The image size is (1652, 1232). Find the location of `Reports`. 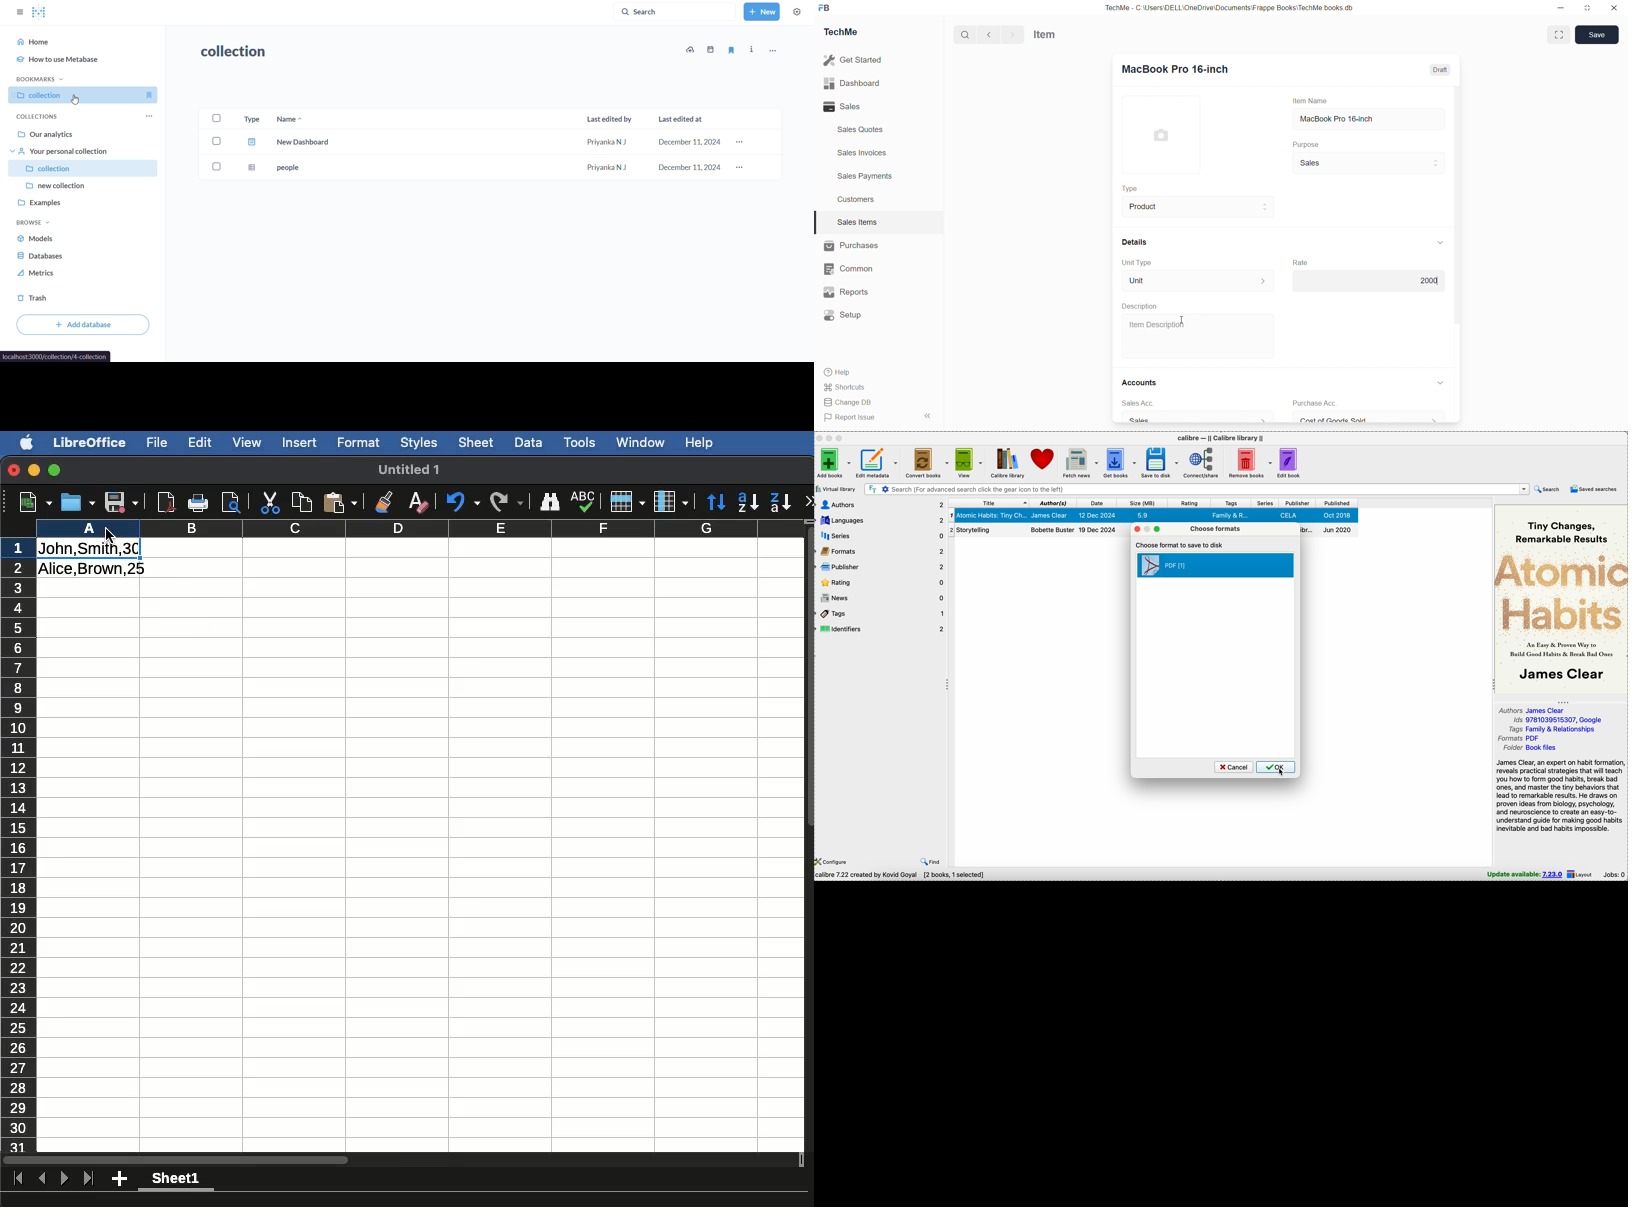

Reports is located at coordinates (847, 292).